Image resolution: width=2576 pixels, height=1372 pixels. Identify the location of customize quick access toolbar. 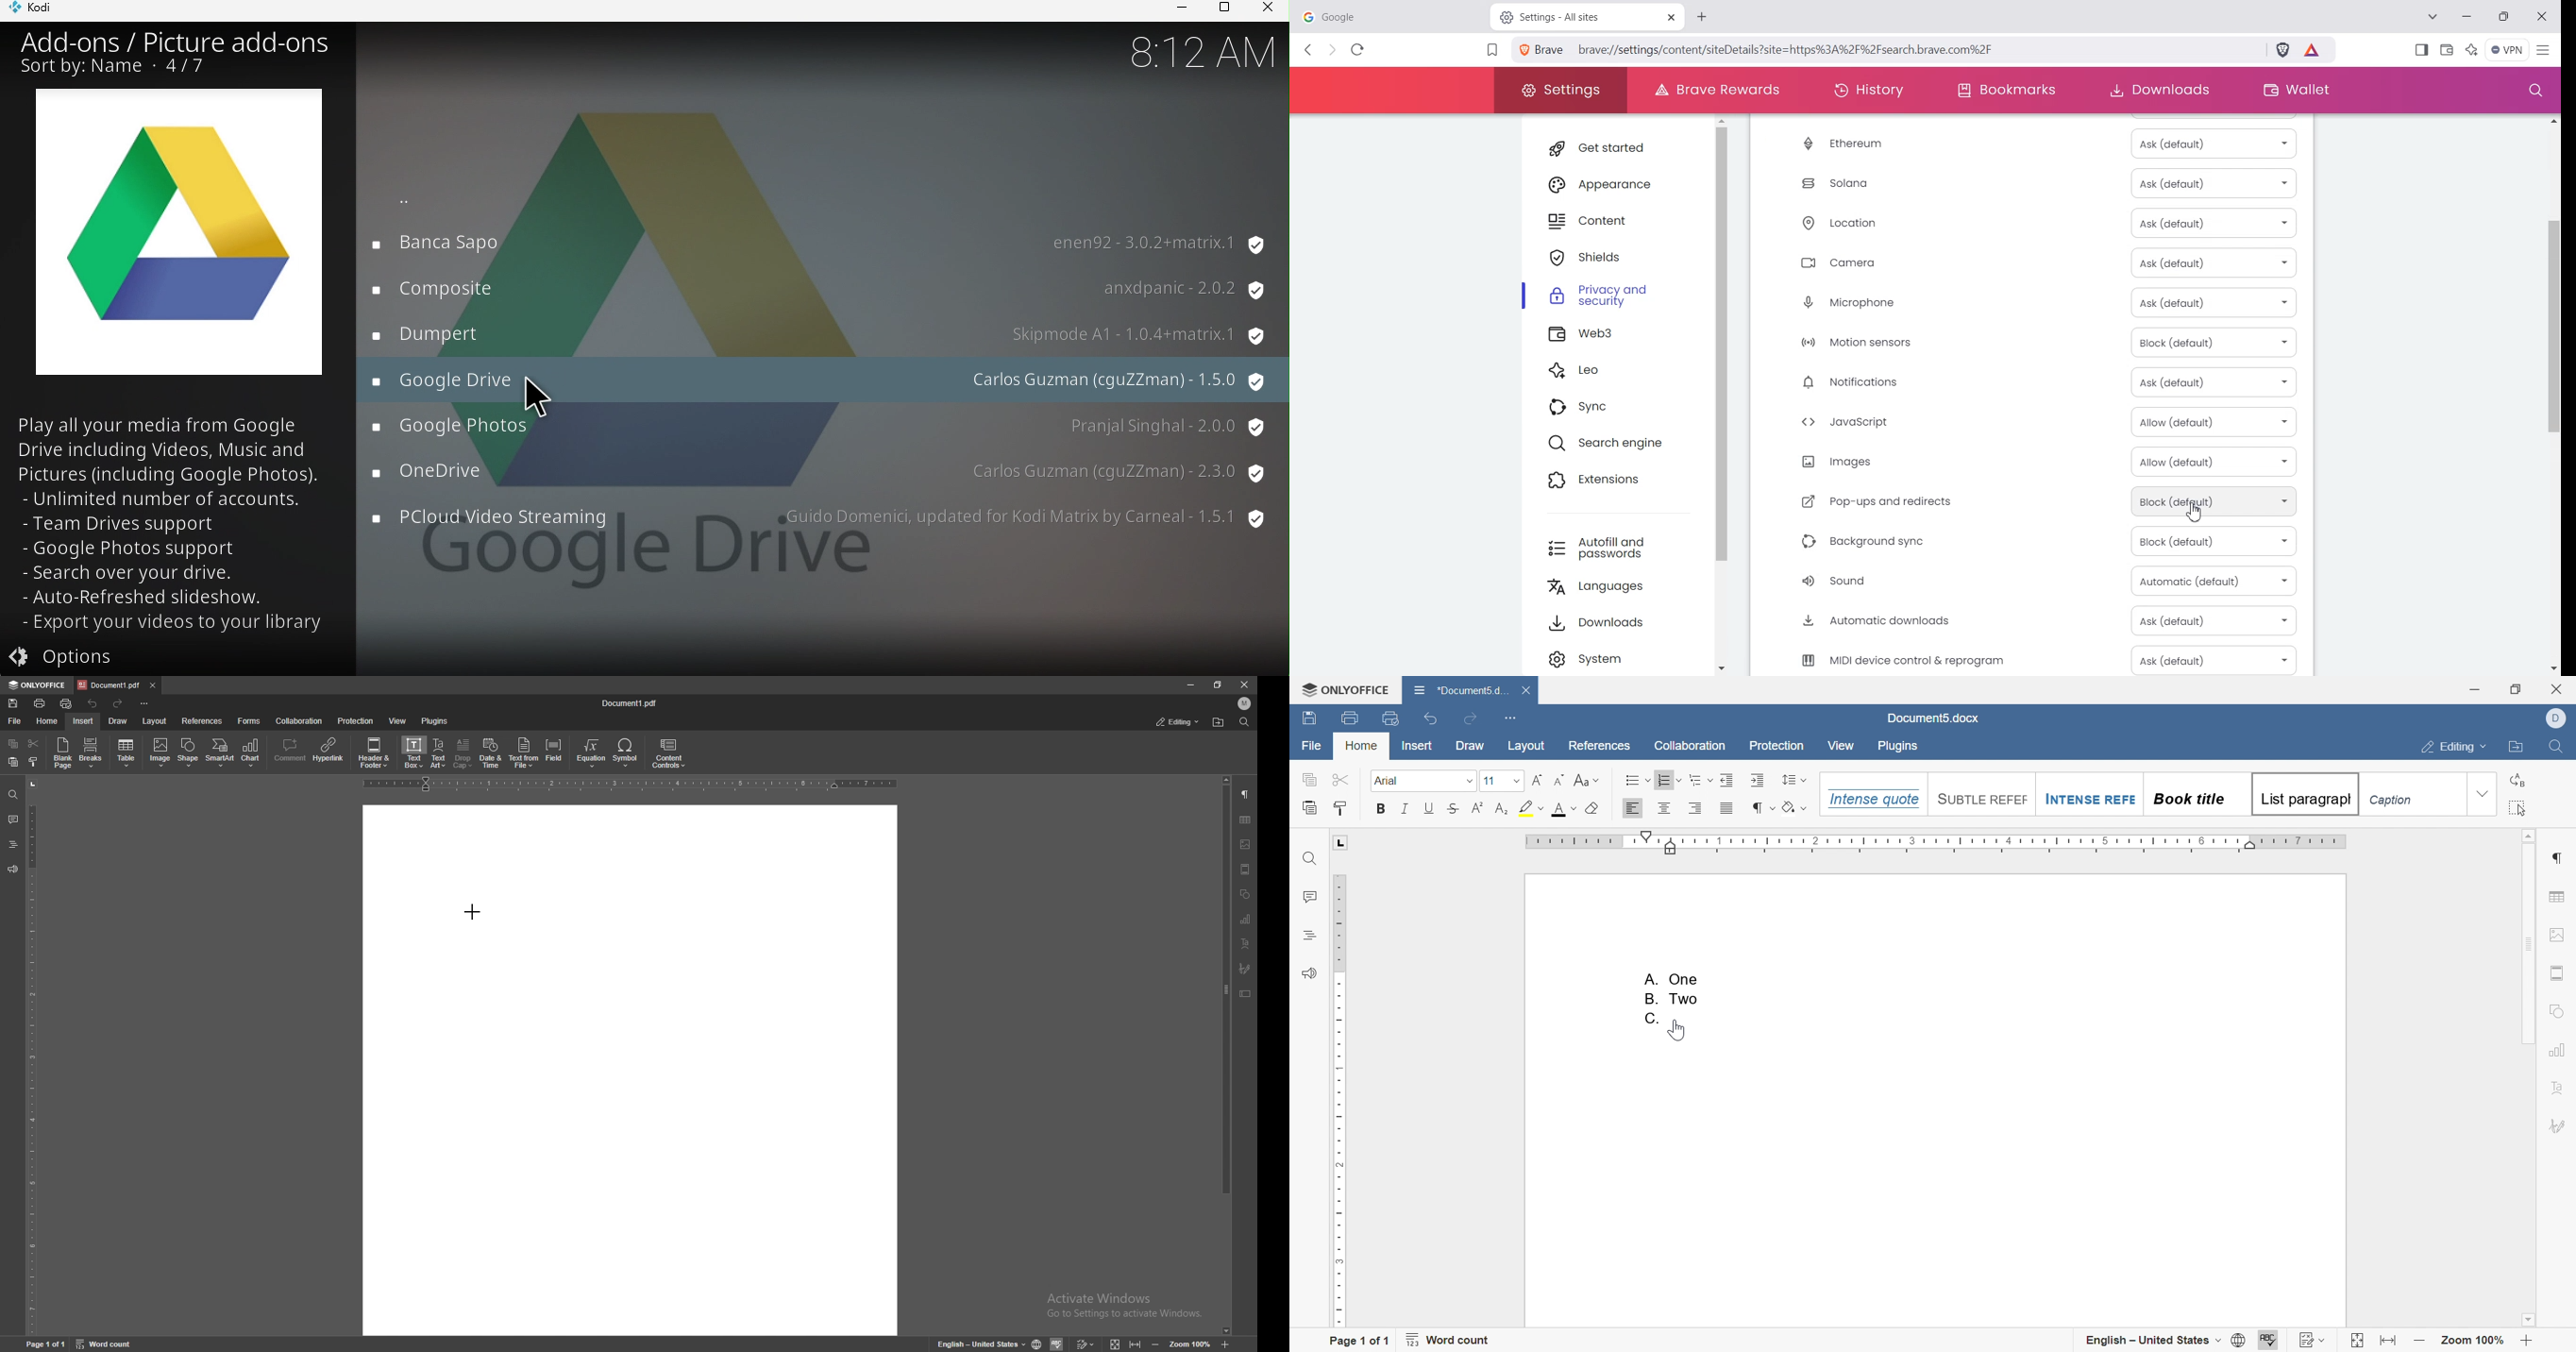
(1513, 718).